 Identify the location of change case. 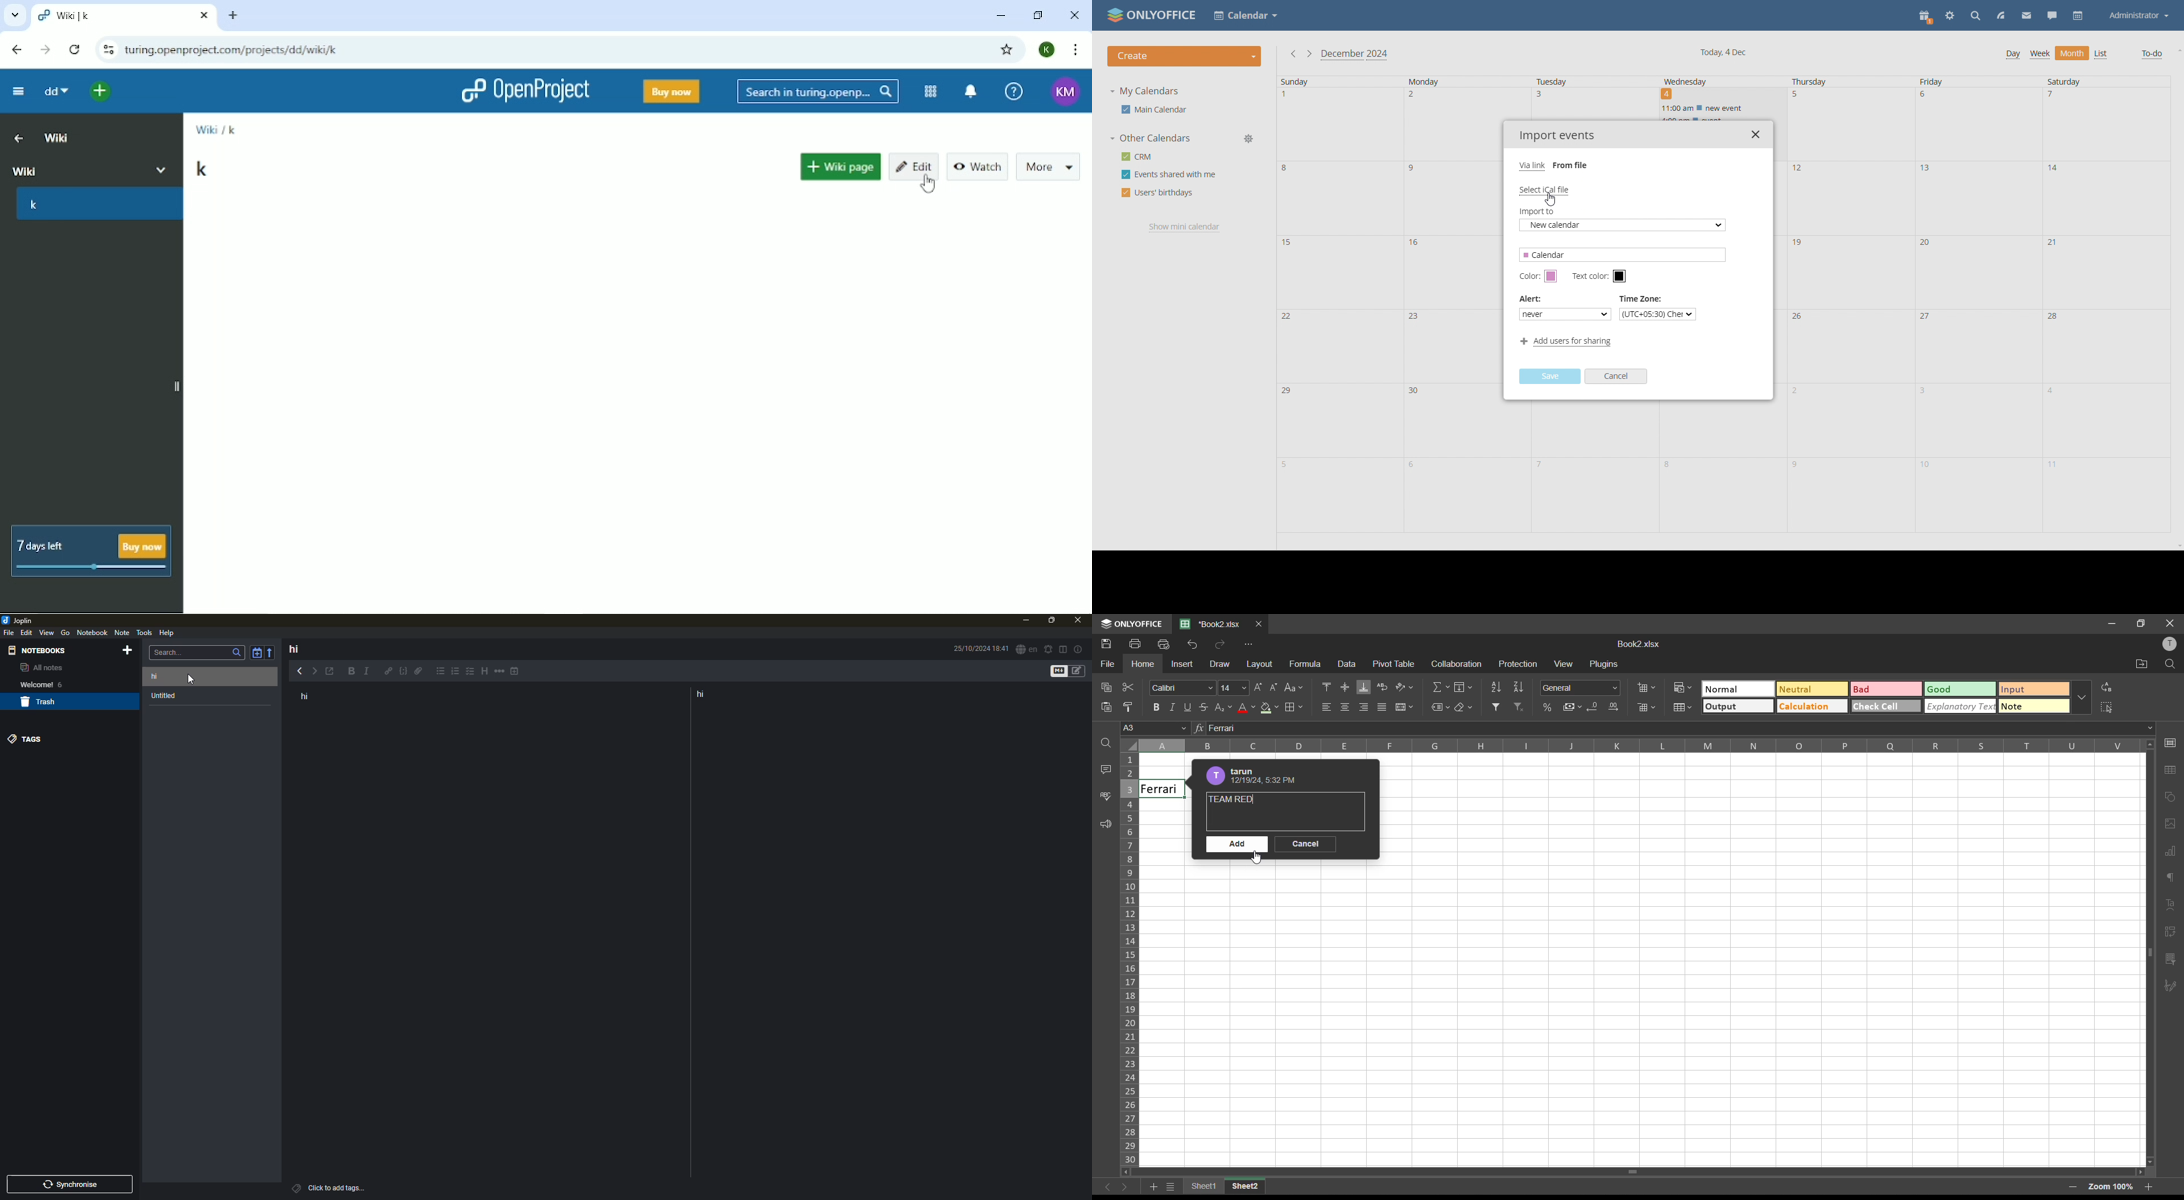
(1295, 689).